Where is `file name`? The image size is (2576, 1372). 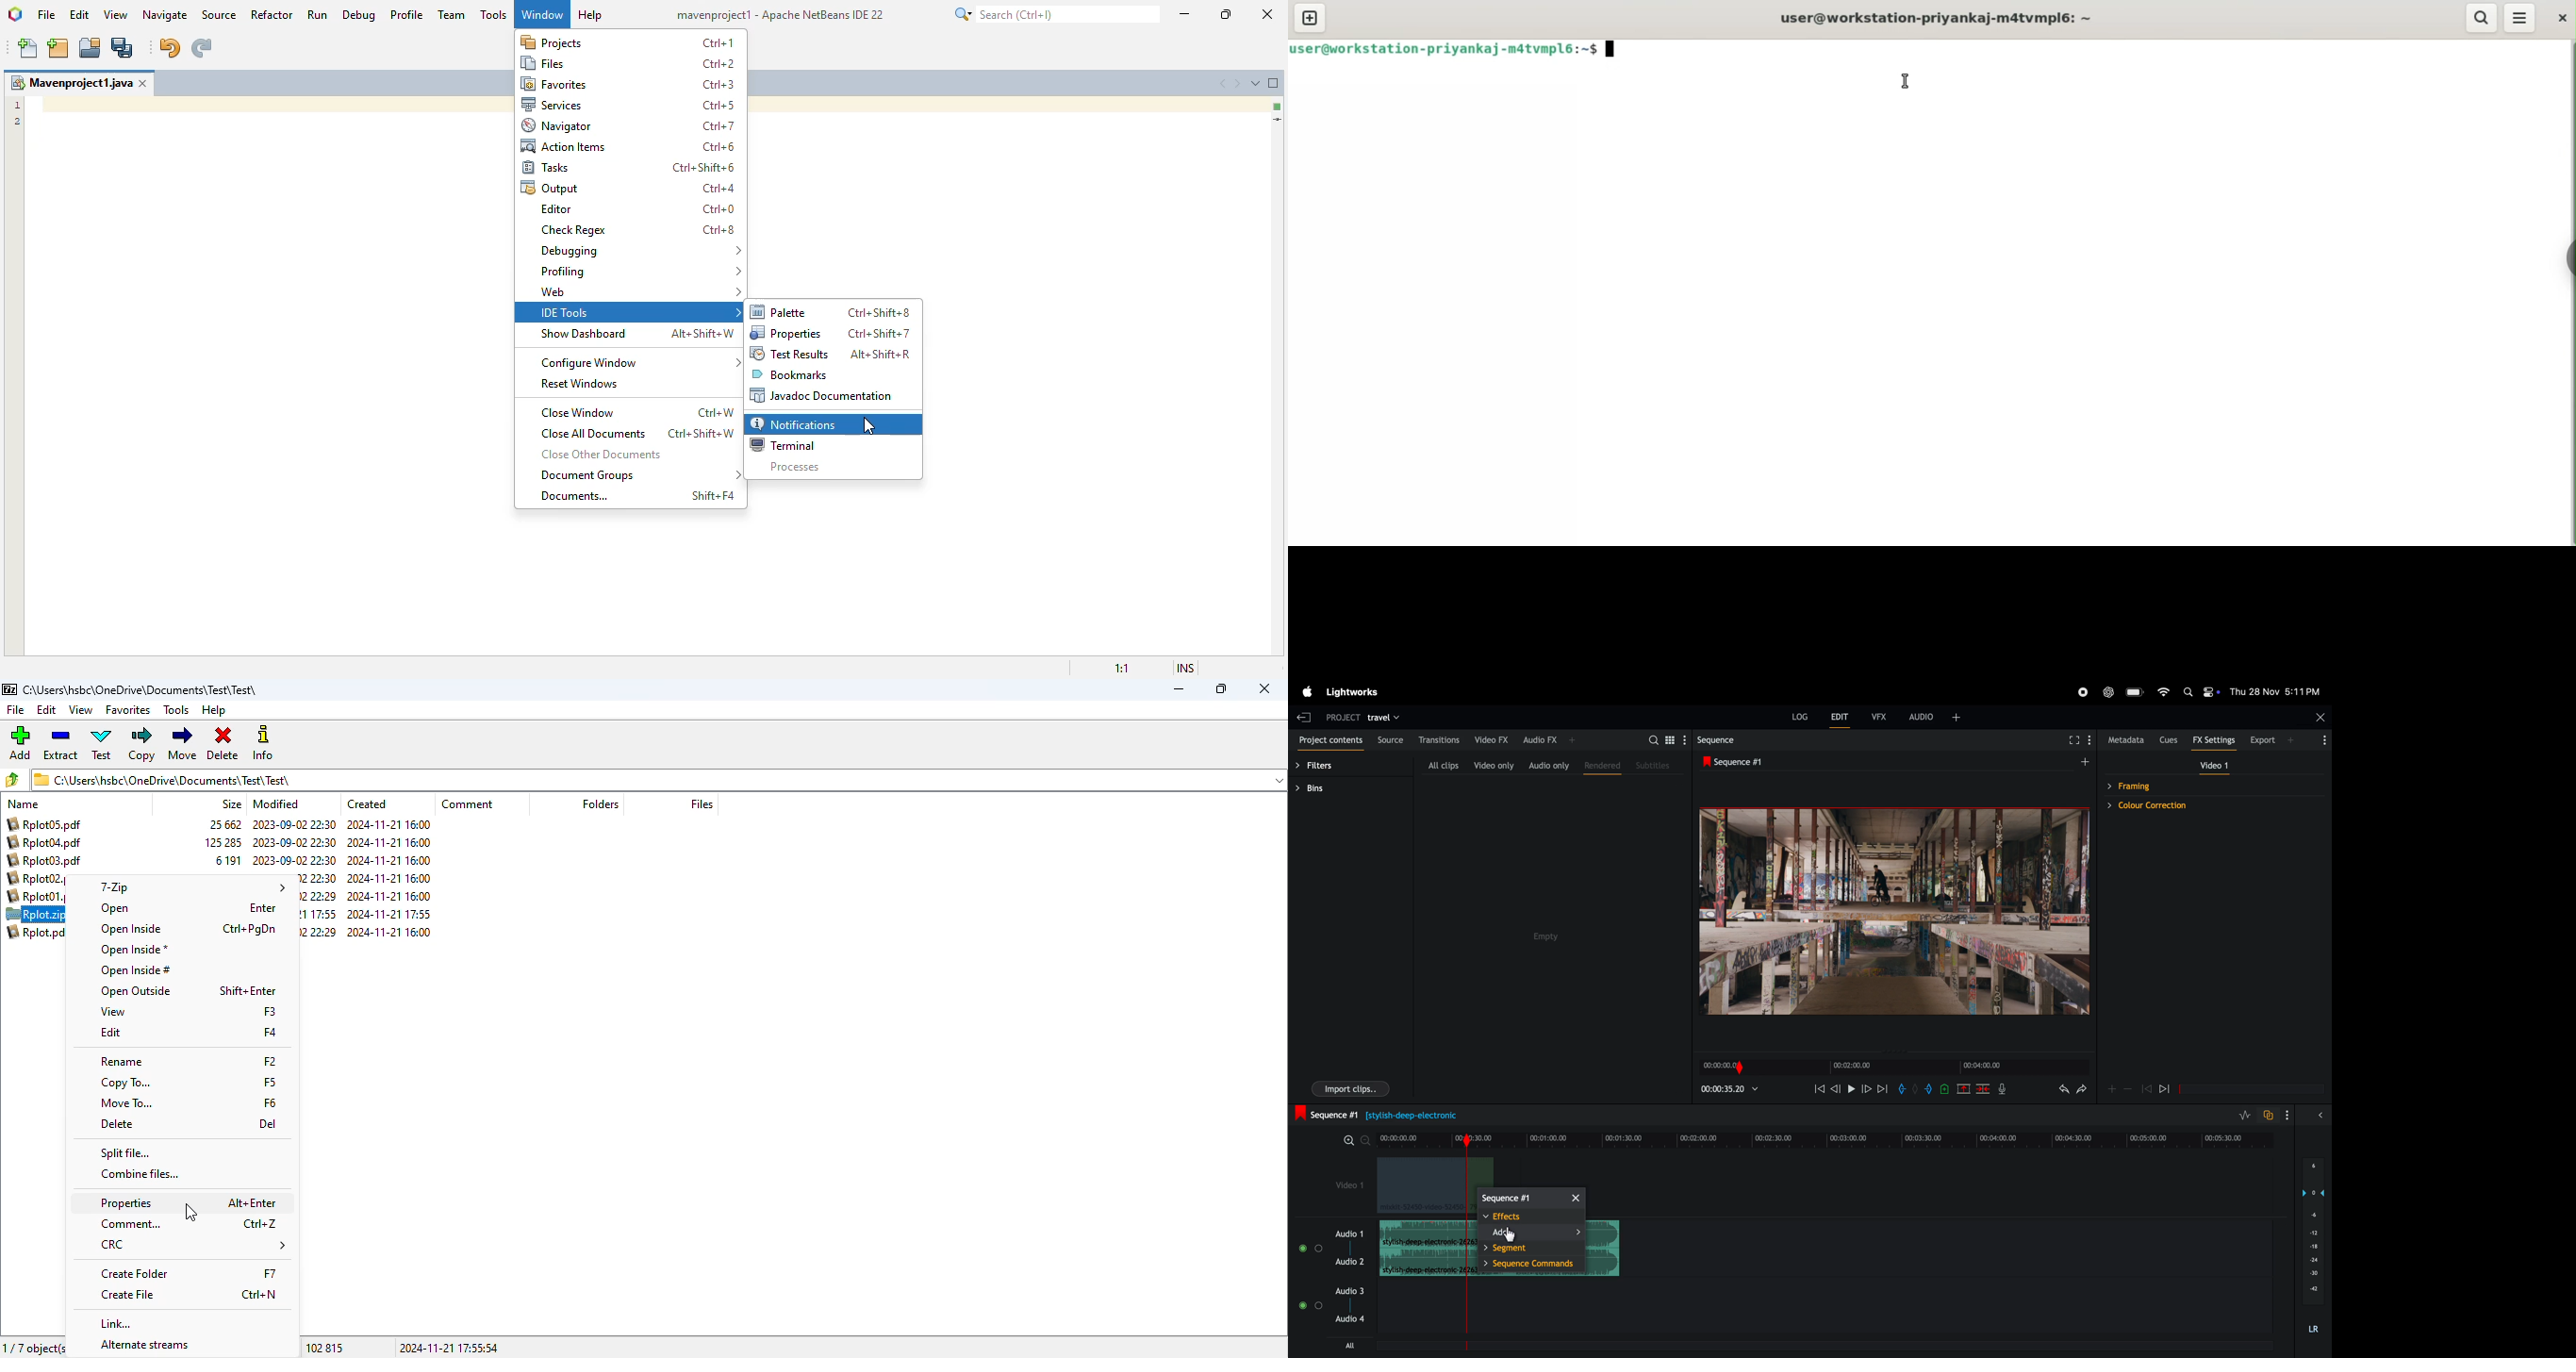 file name is located at coordinates (38, 935).